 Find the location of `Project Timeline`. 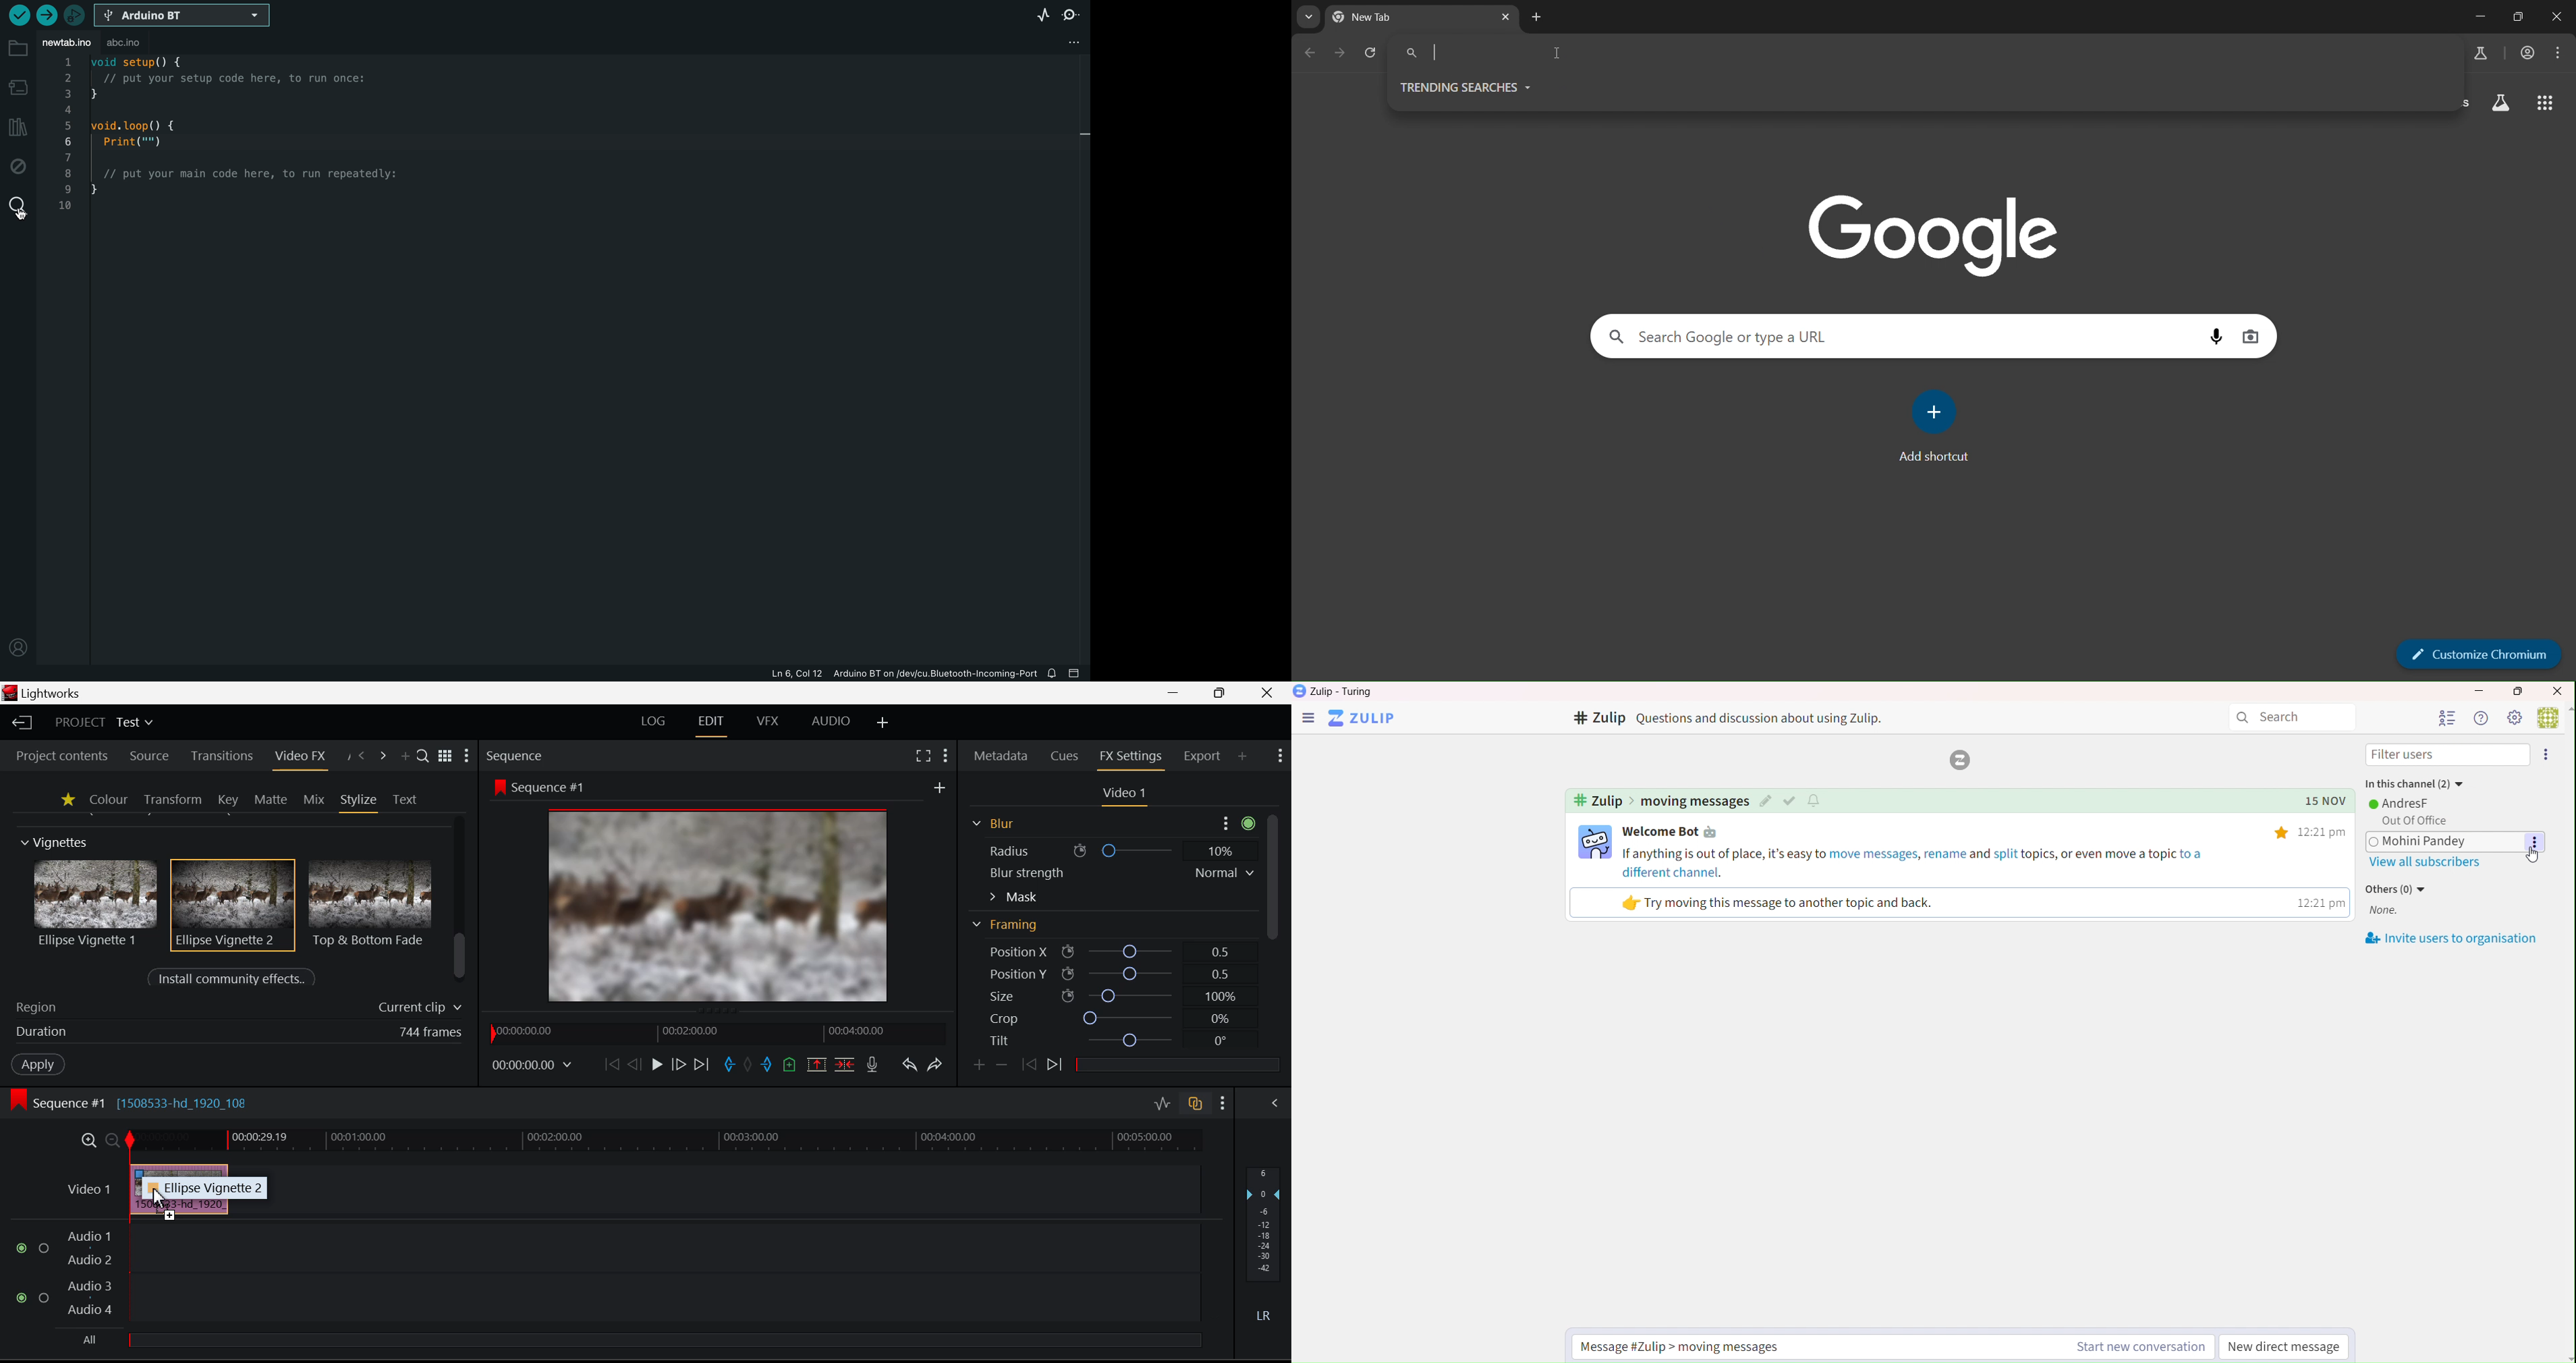

Project Timeline is located at coordinates (665, 1142).